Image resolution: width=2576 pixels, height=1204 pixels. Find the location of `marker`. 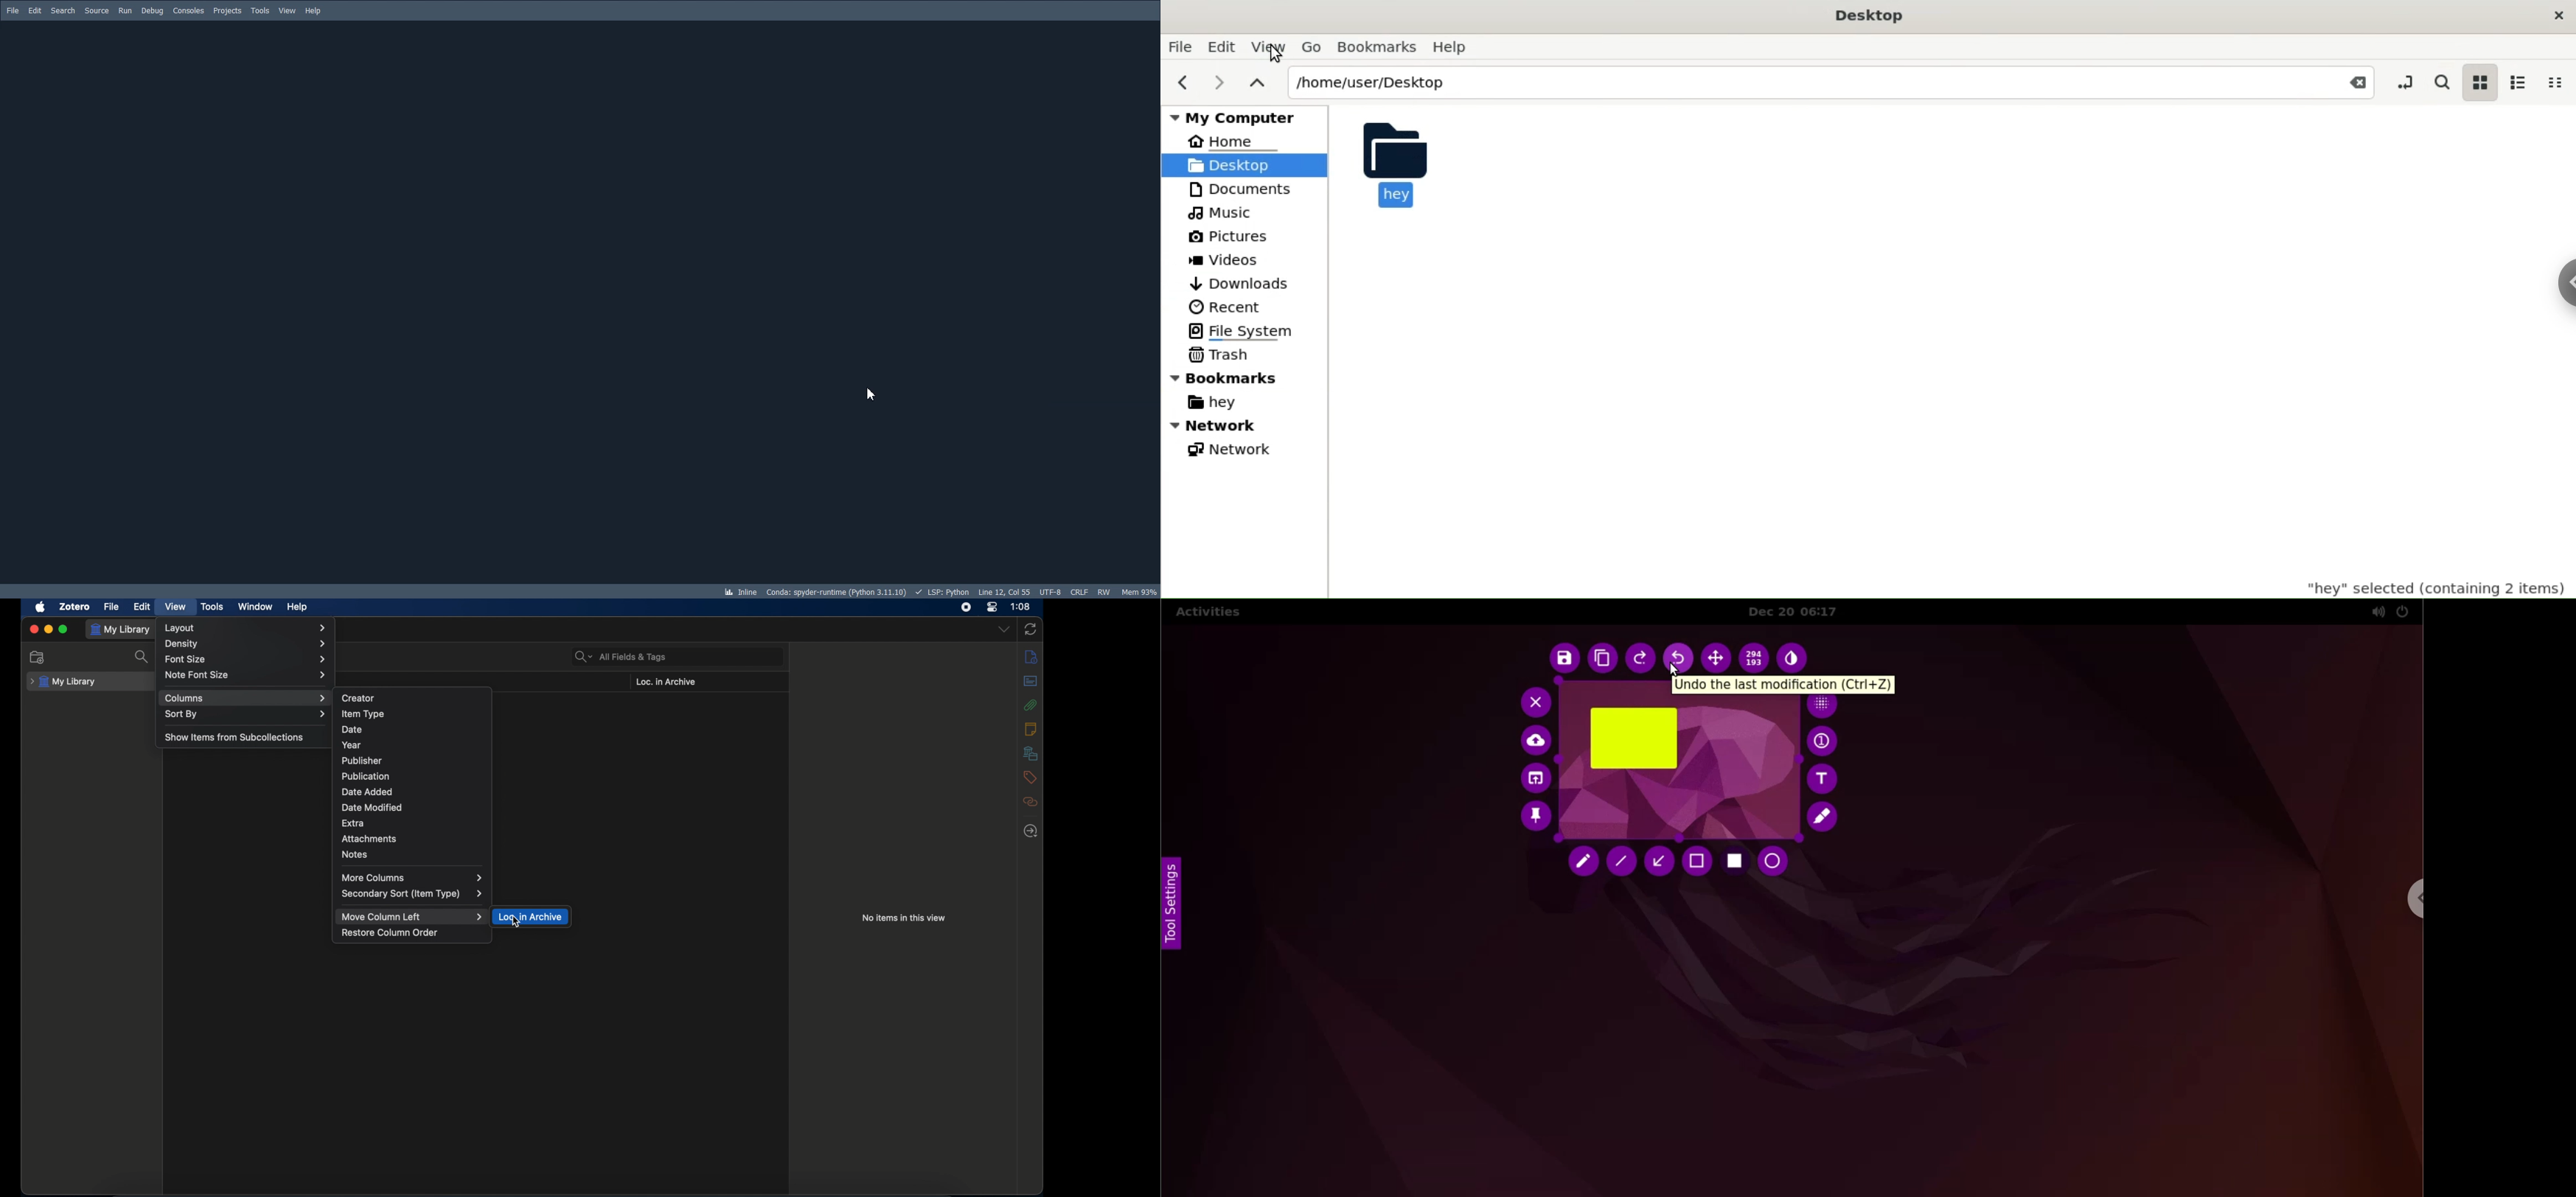

marker is located at coordinates (1825, 817).